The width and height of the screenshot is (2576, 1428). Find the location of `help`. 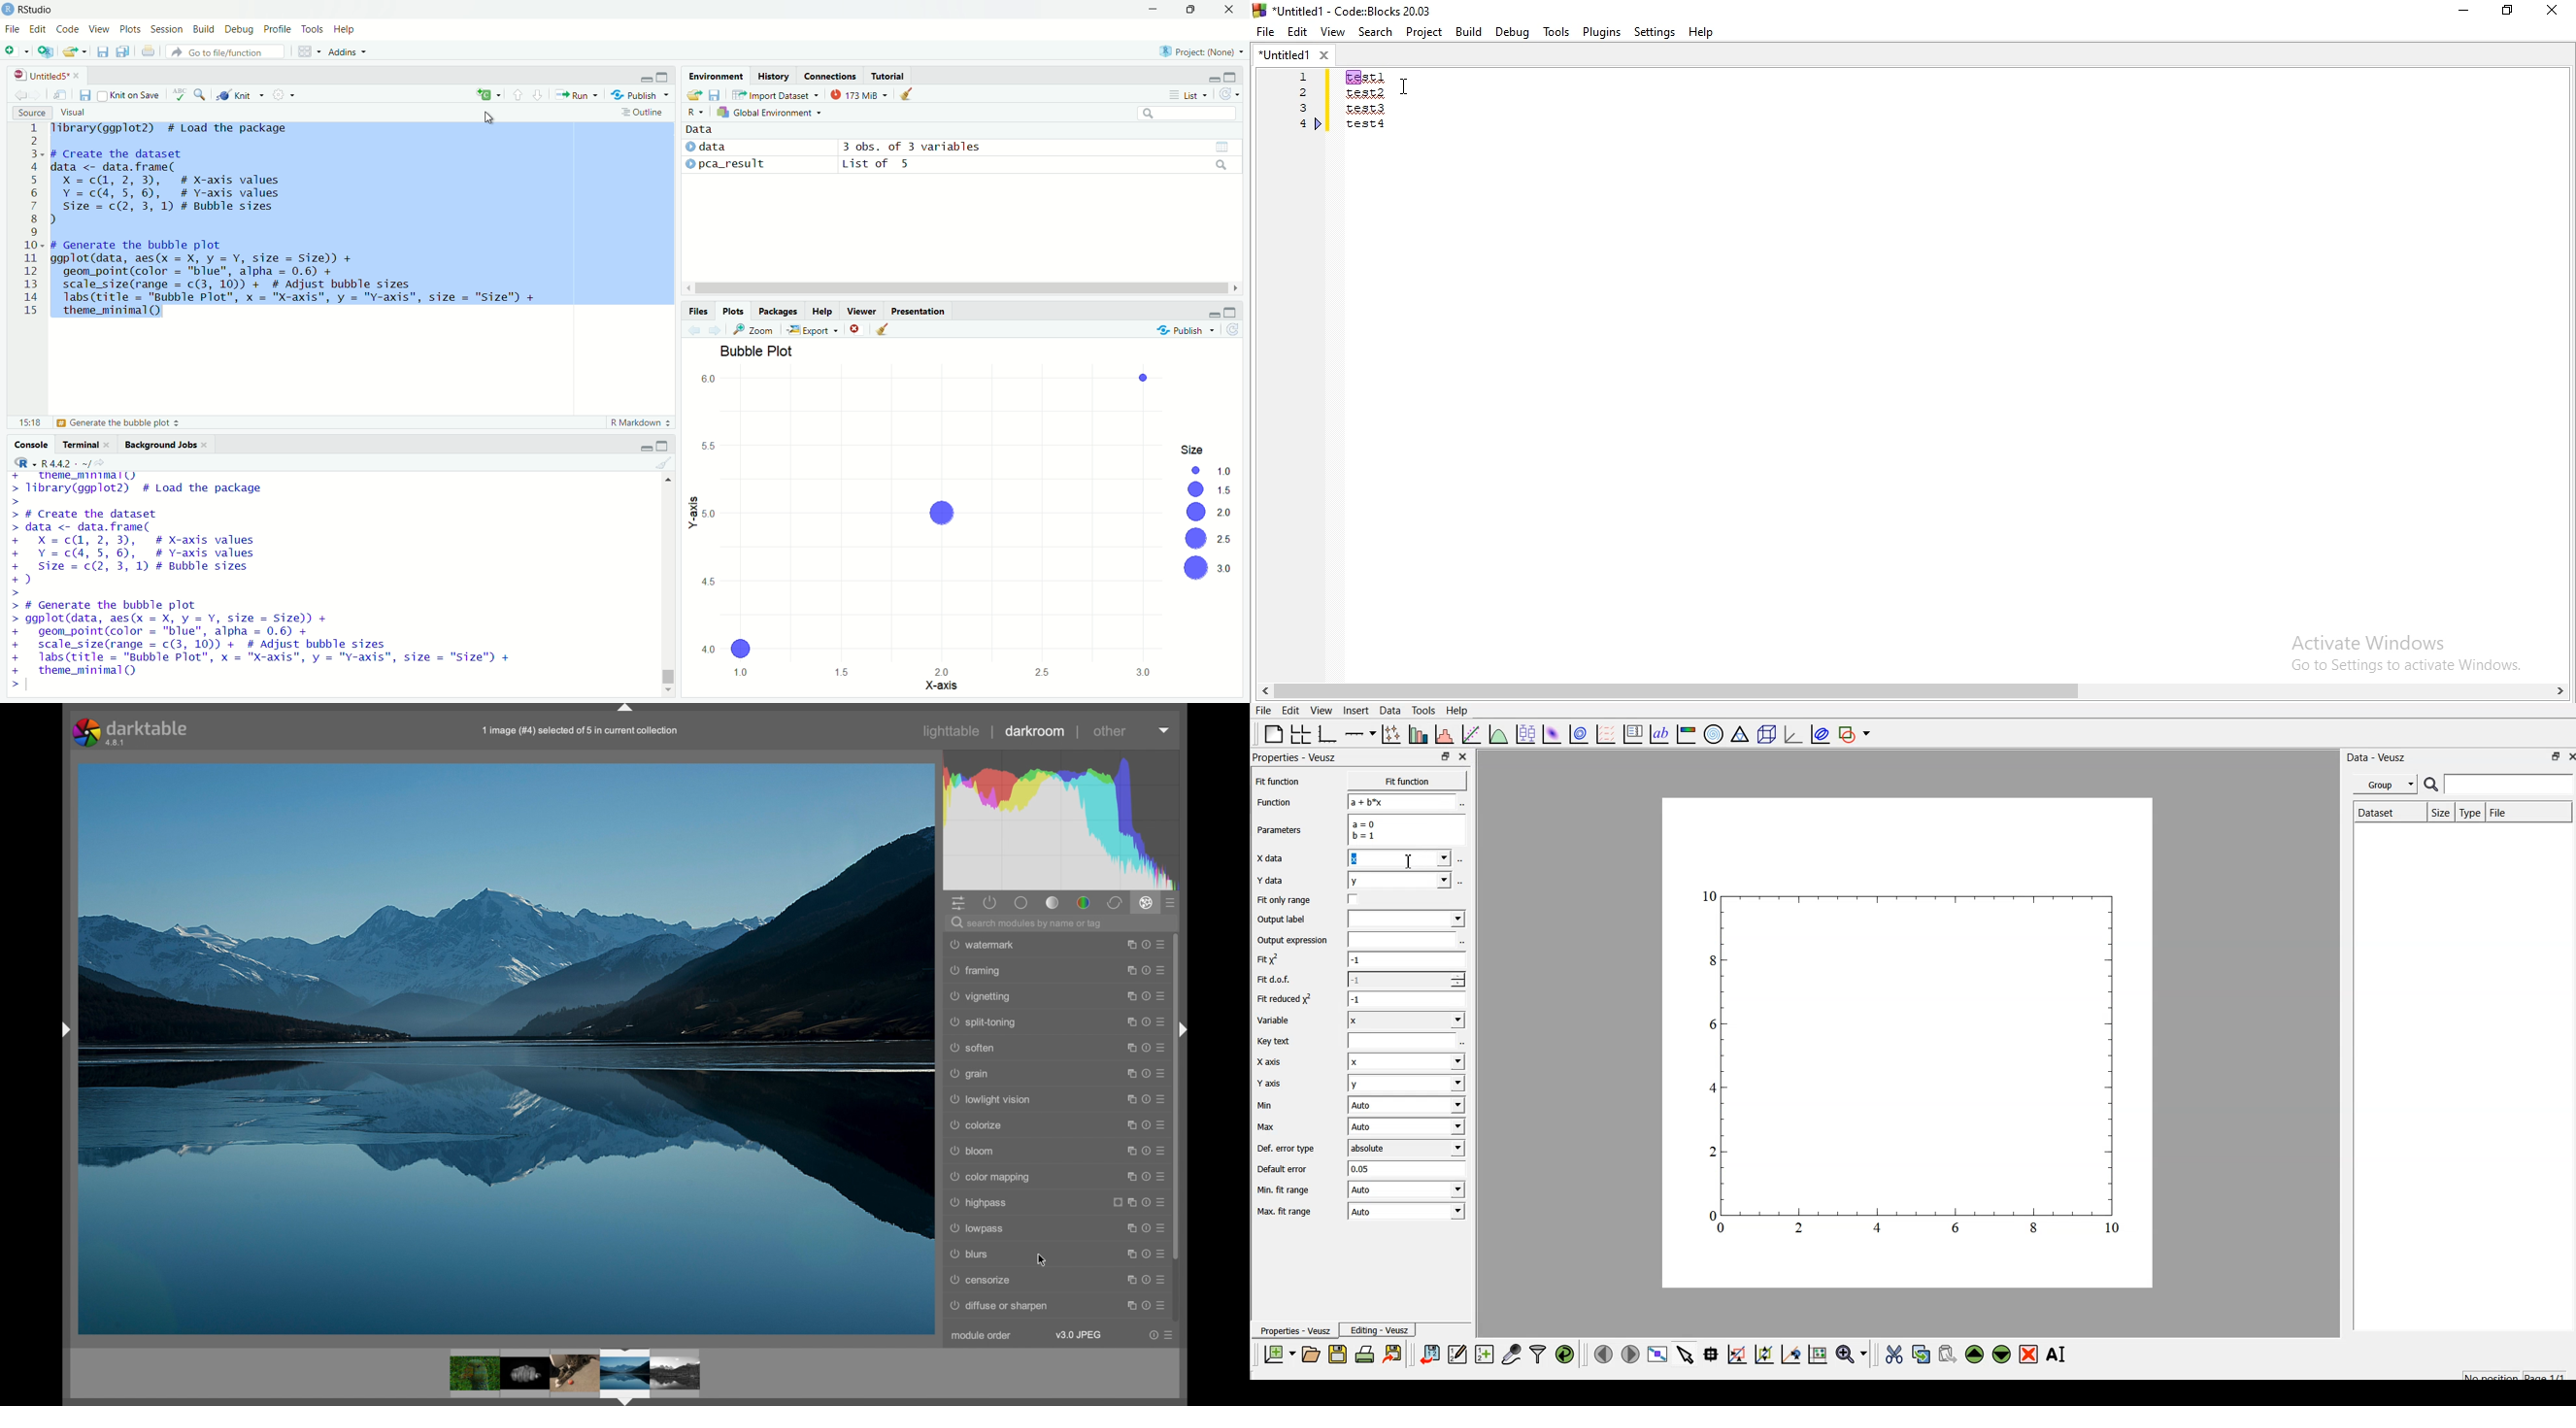

help is located at coordinates (345, 31).